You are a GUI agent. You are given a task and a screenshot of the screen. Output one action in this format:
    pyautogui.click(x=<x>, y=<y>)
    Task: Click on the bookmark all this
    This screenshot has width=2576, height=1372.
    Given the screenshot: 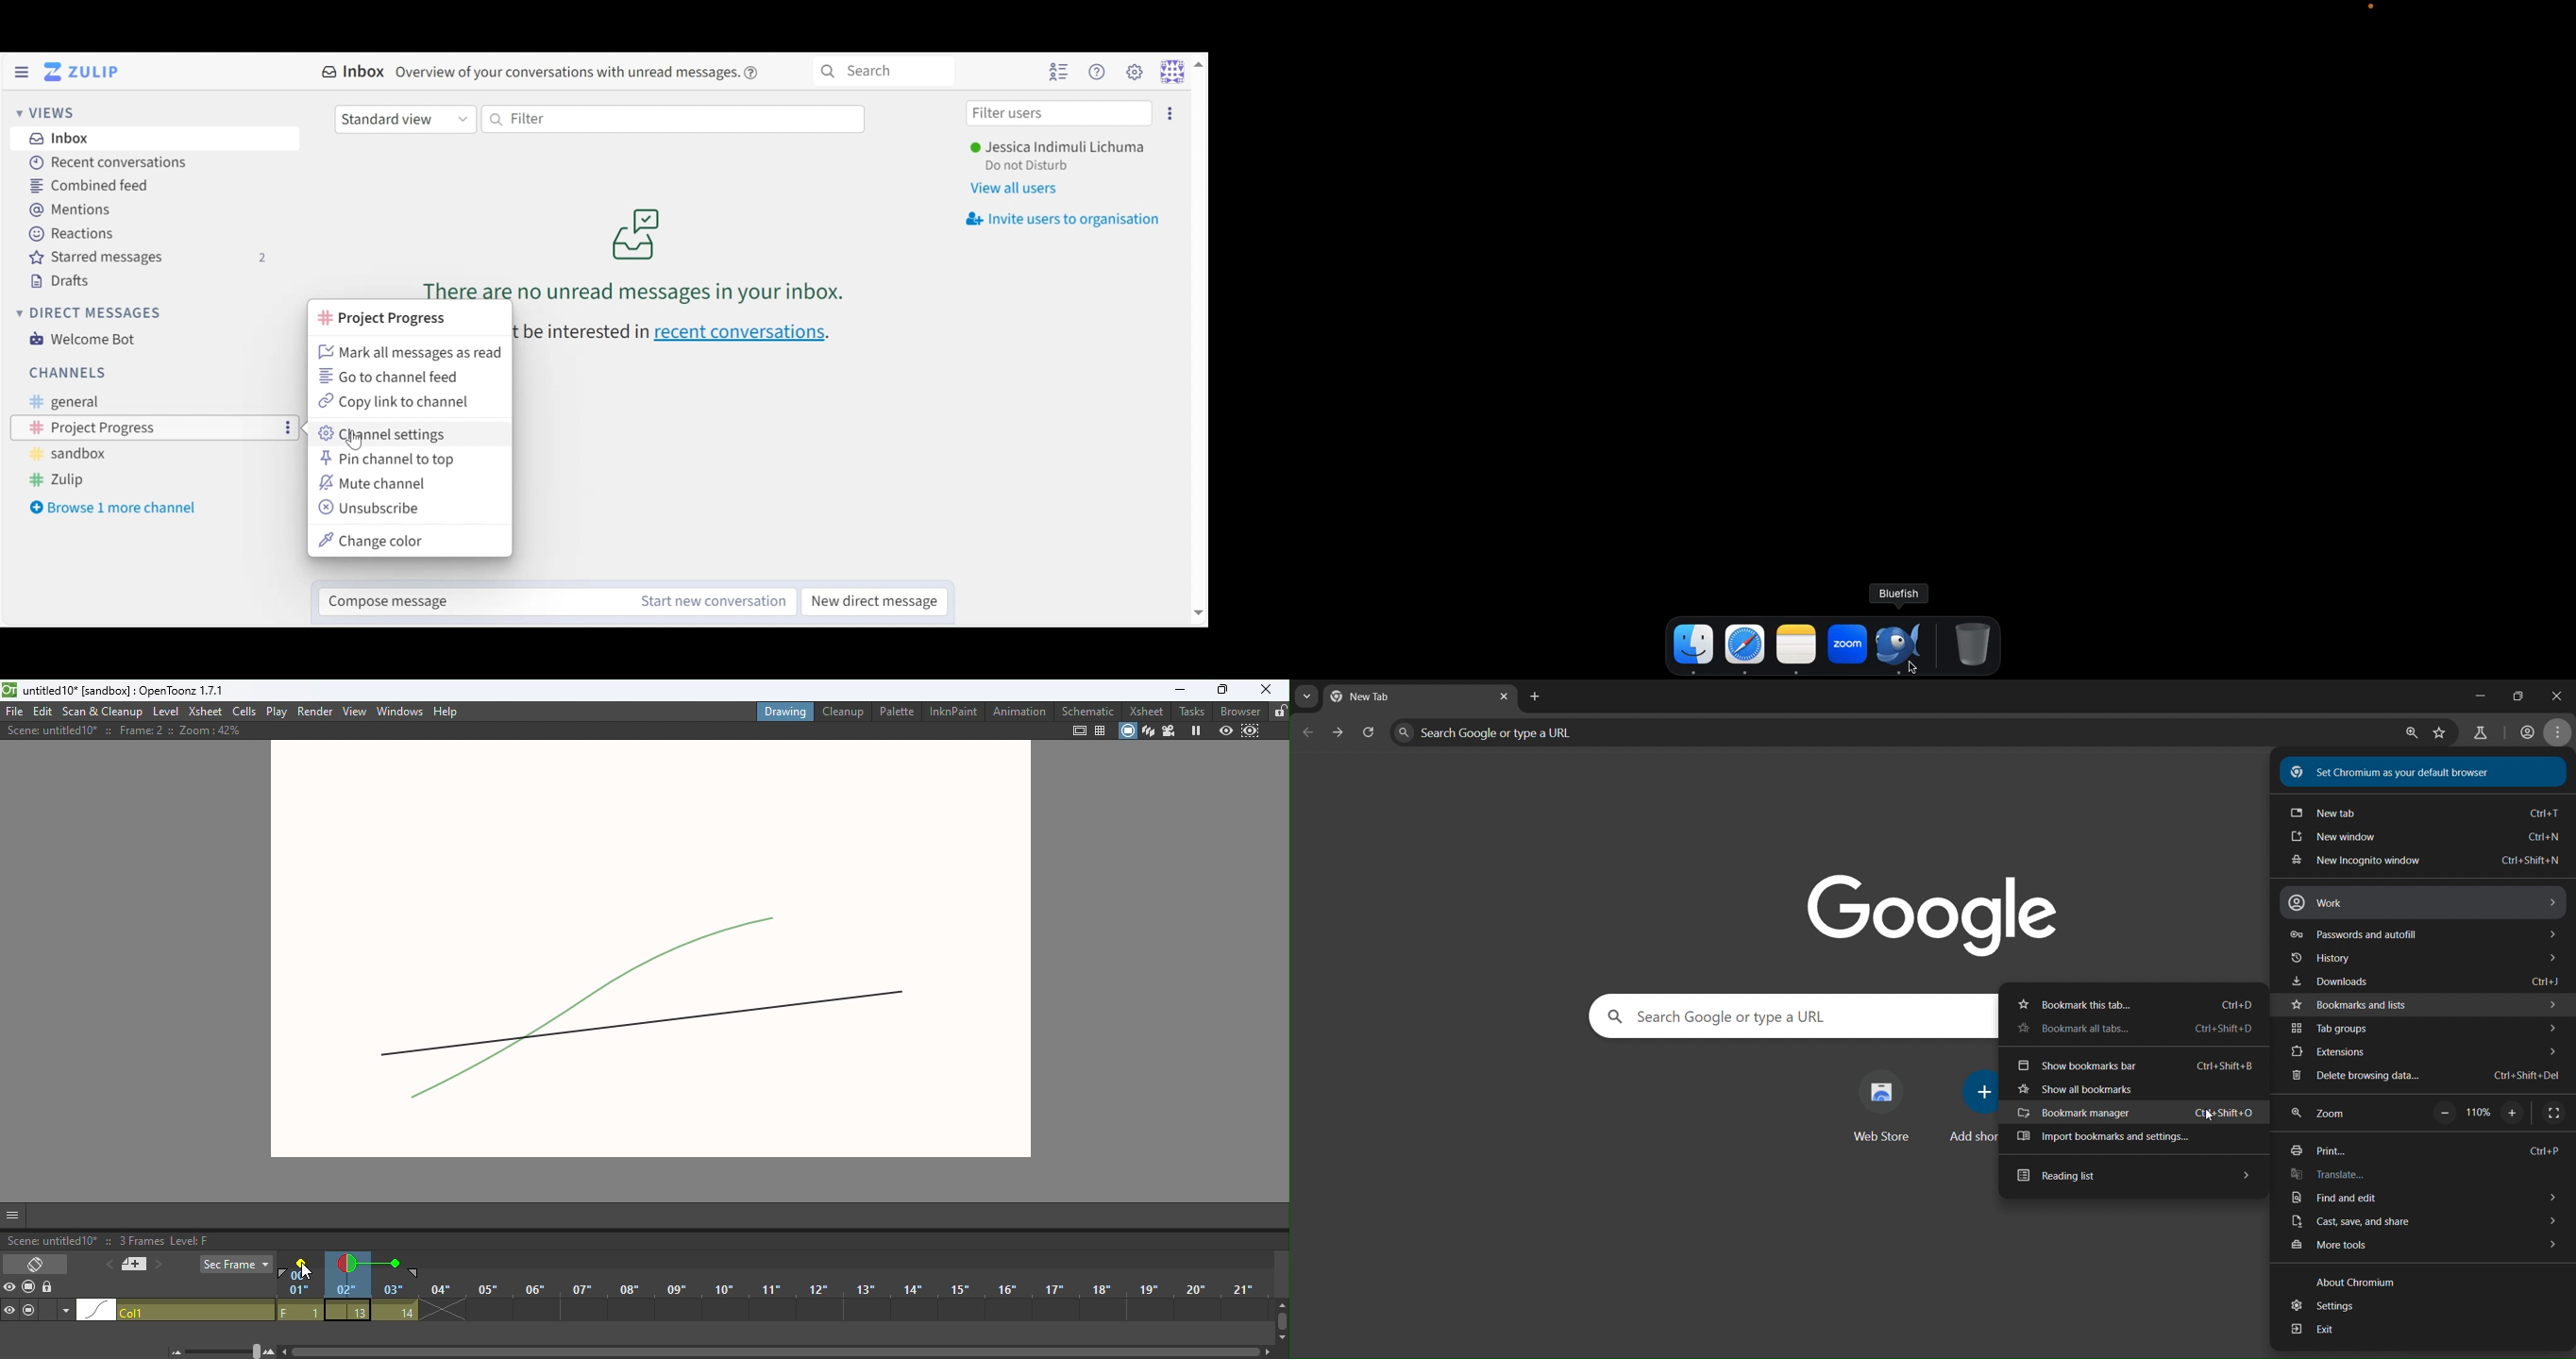 What is the action you would take?
    pyautogui.click(x=2137, y=1029)
    